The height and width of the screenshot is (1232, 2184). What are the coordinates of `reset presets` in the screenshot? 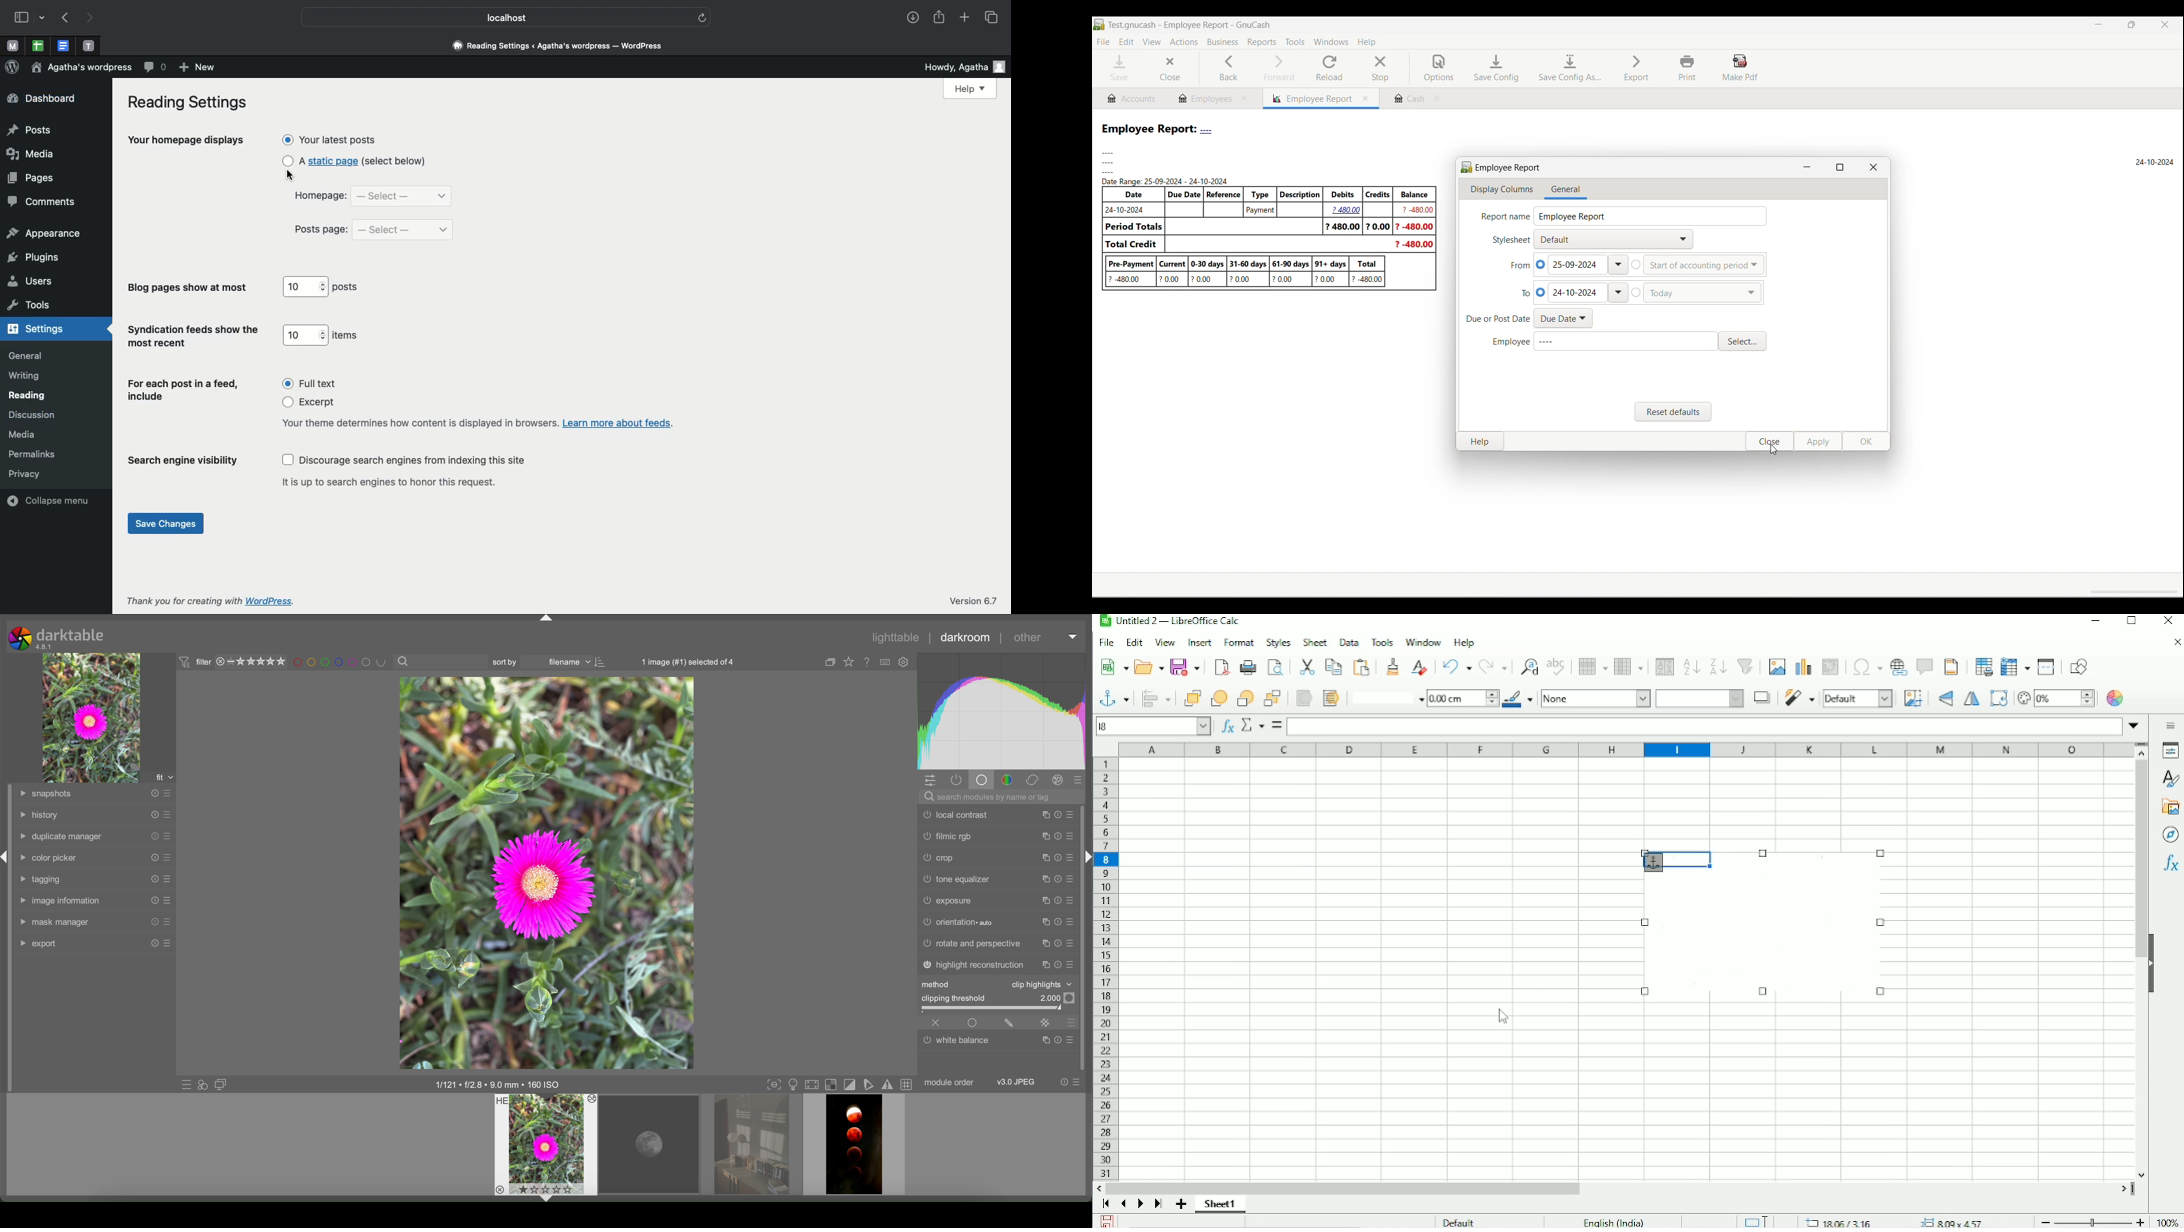 It's located at (1064, 1082).